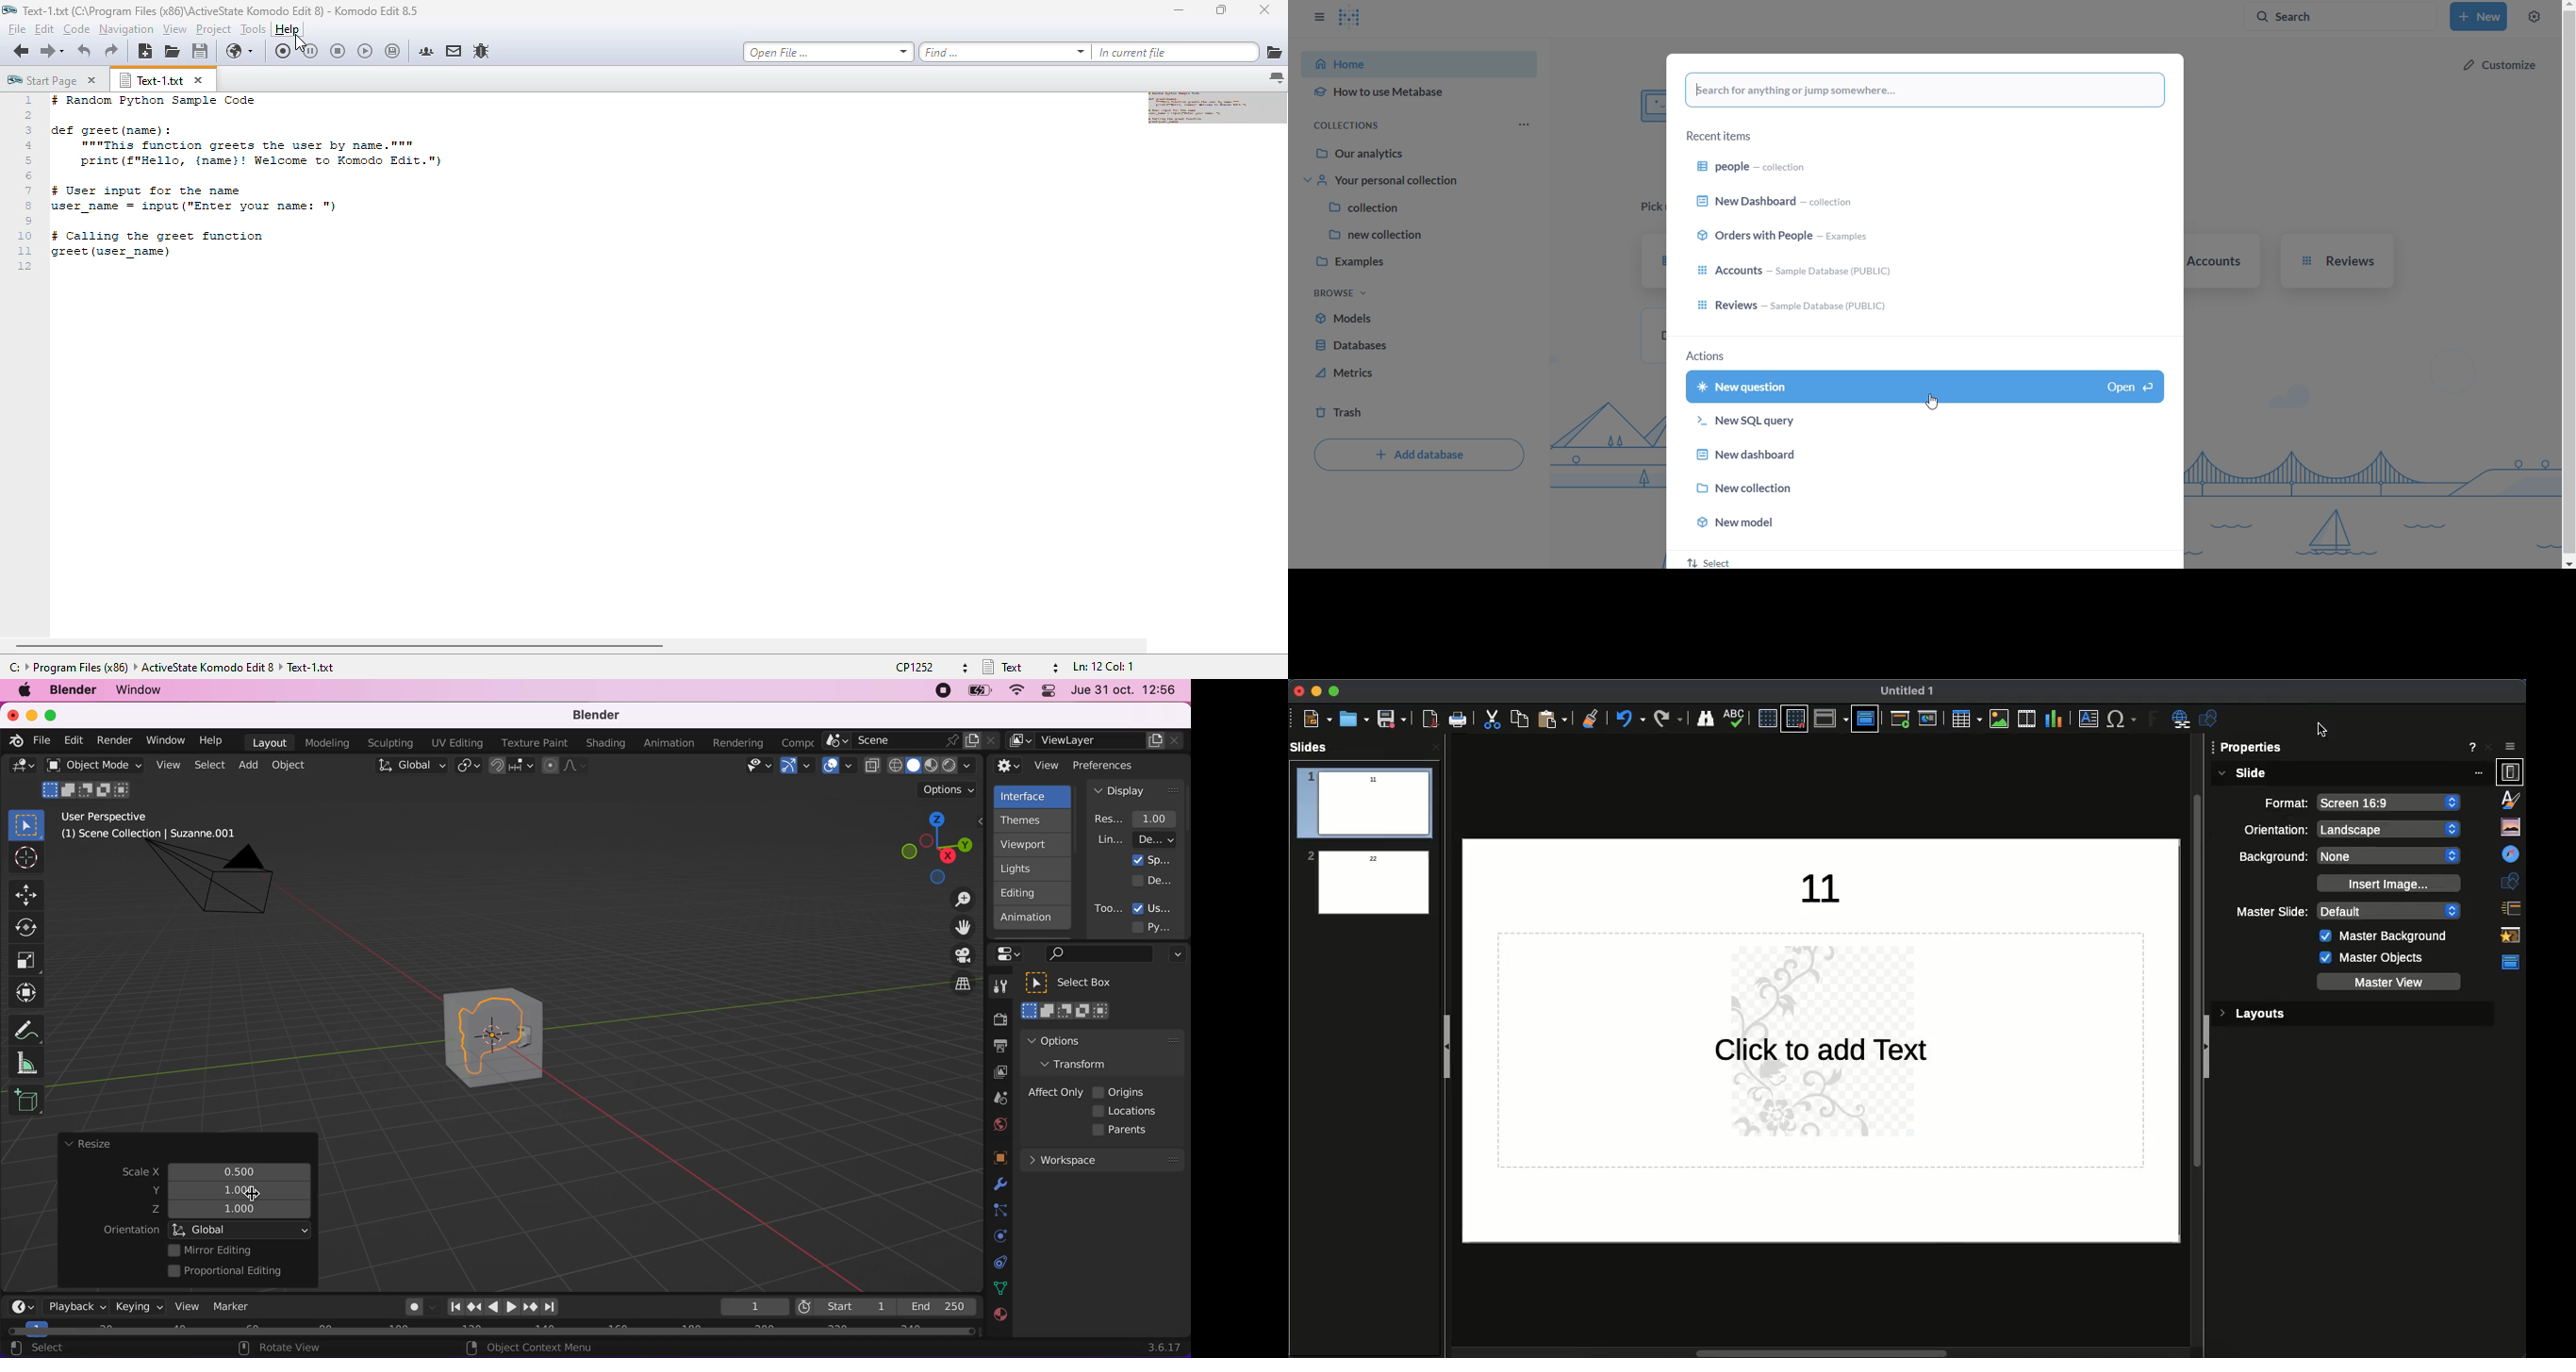  Describe the element at coordinates (911, 741) in the screenshot. I see `scene` at that location.